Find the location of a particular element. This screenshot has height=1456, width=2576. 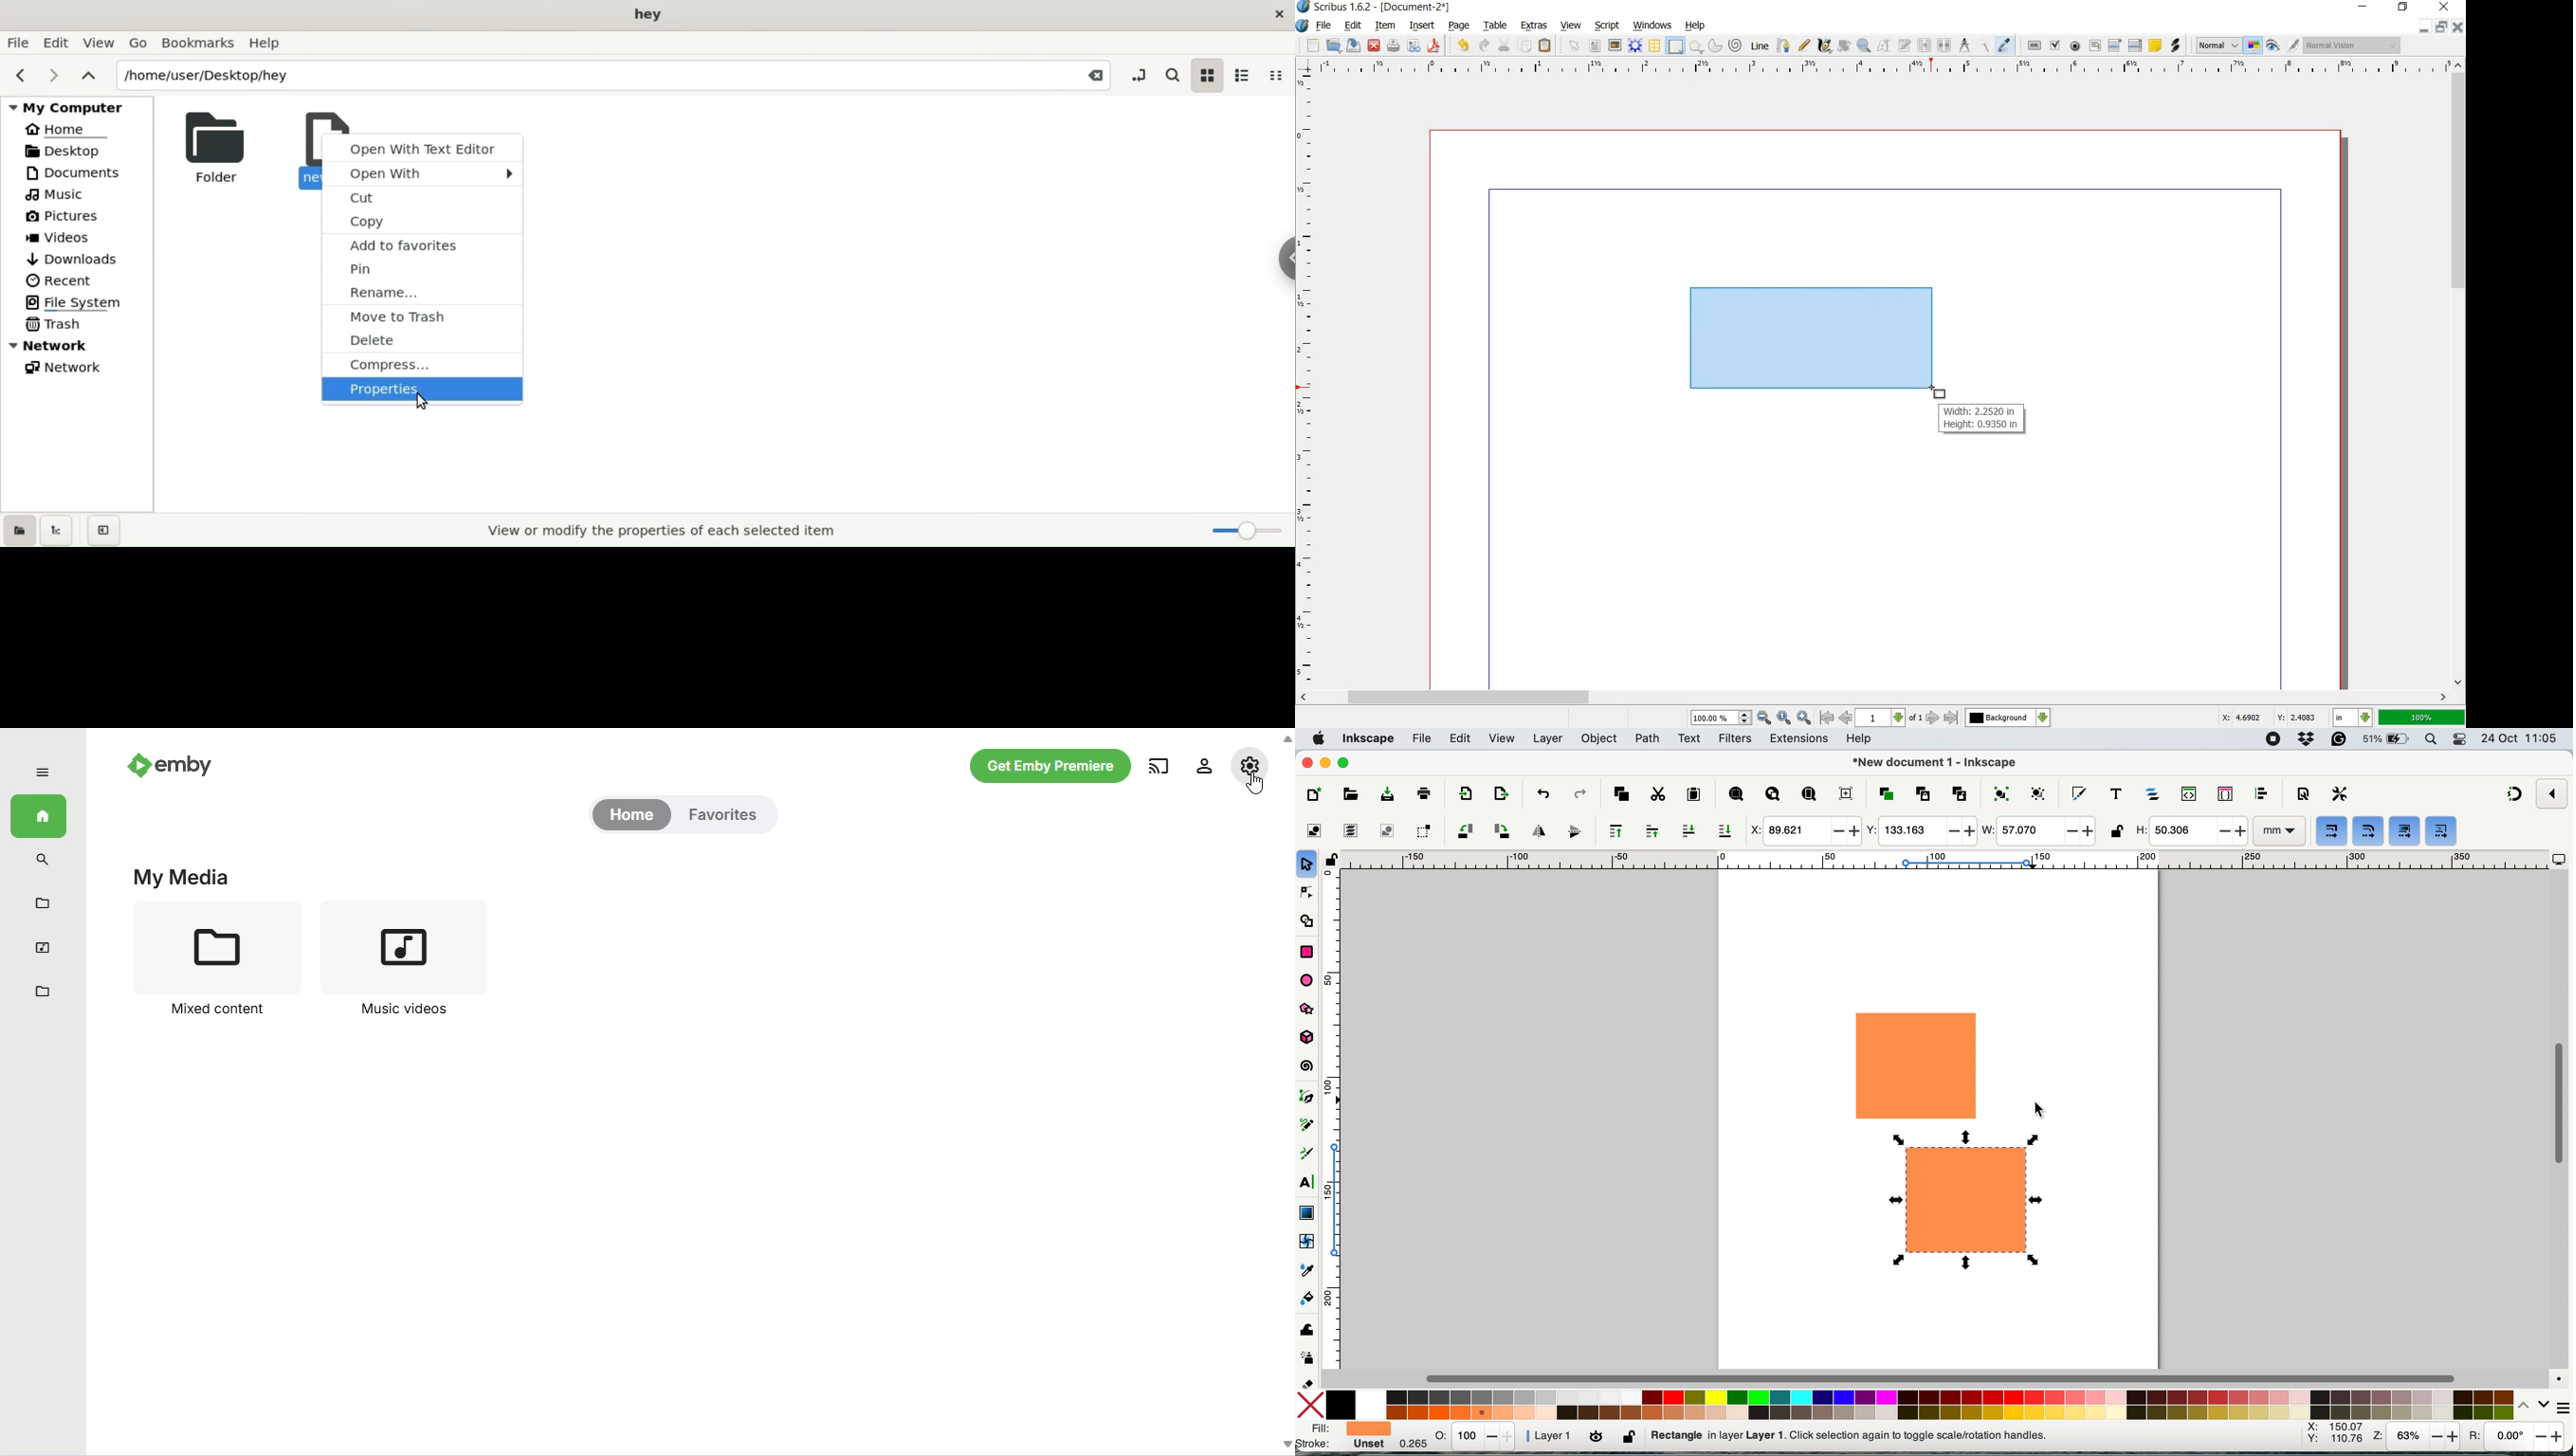

ITEM is located at coordinates (1384, 26).